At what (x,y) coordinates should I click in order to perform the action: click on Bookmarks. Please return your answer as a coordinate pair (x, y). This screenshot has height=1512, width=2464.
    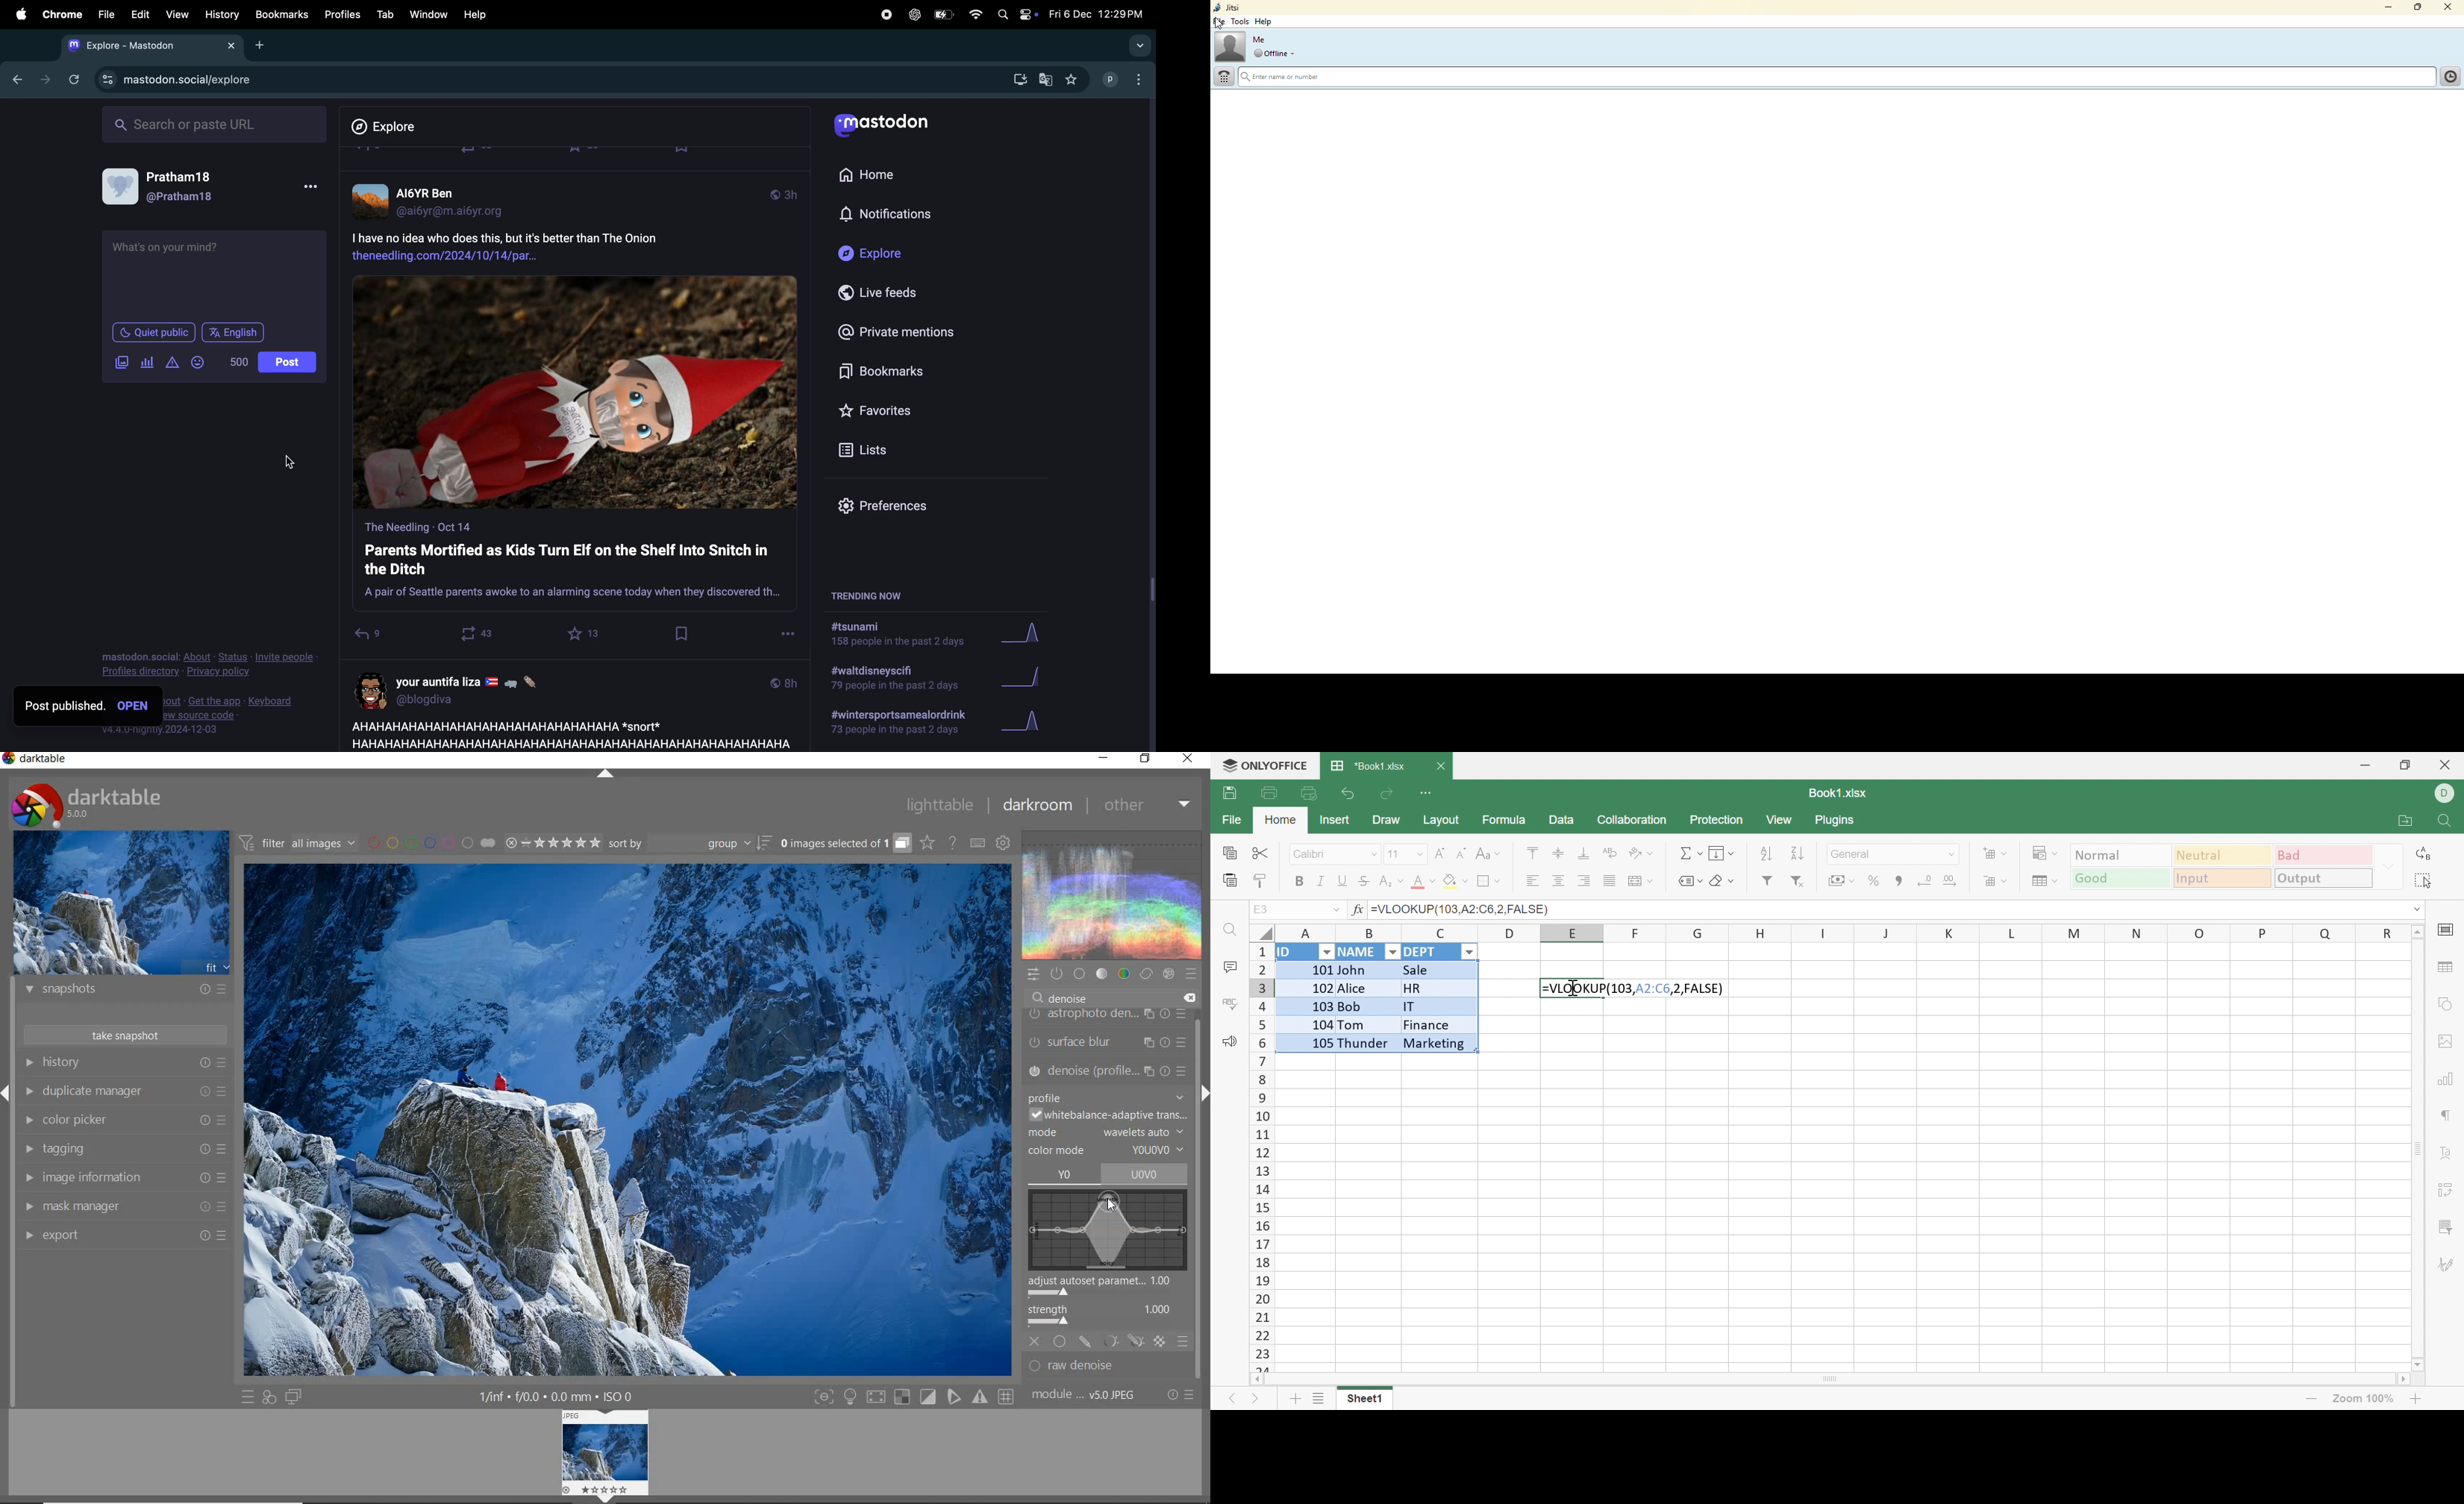
    Looking at the image, I should click on (888, 373).